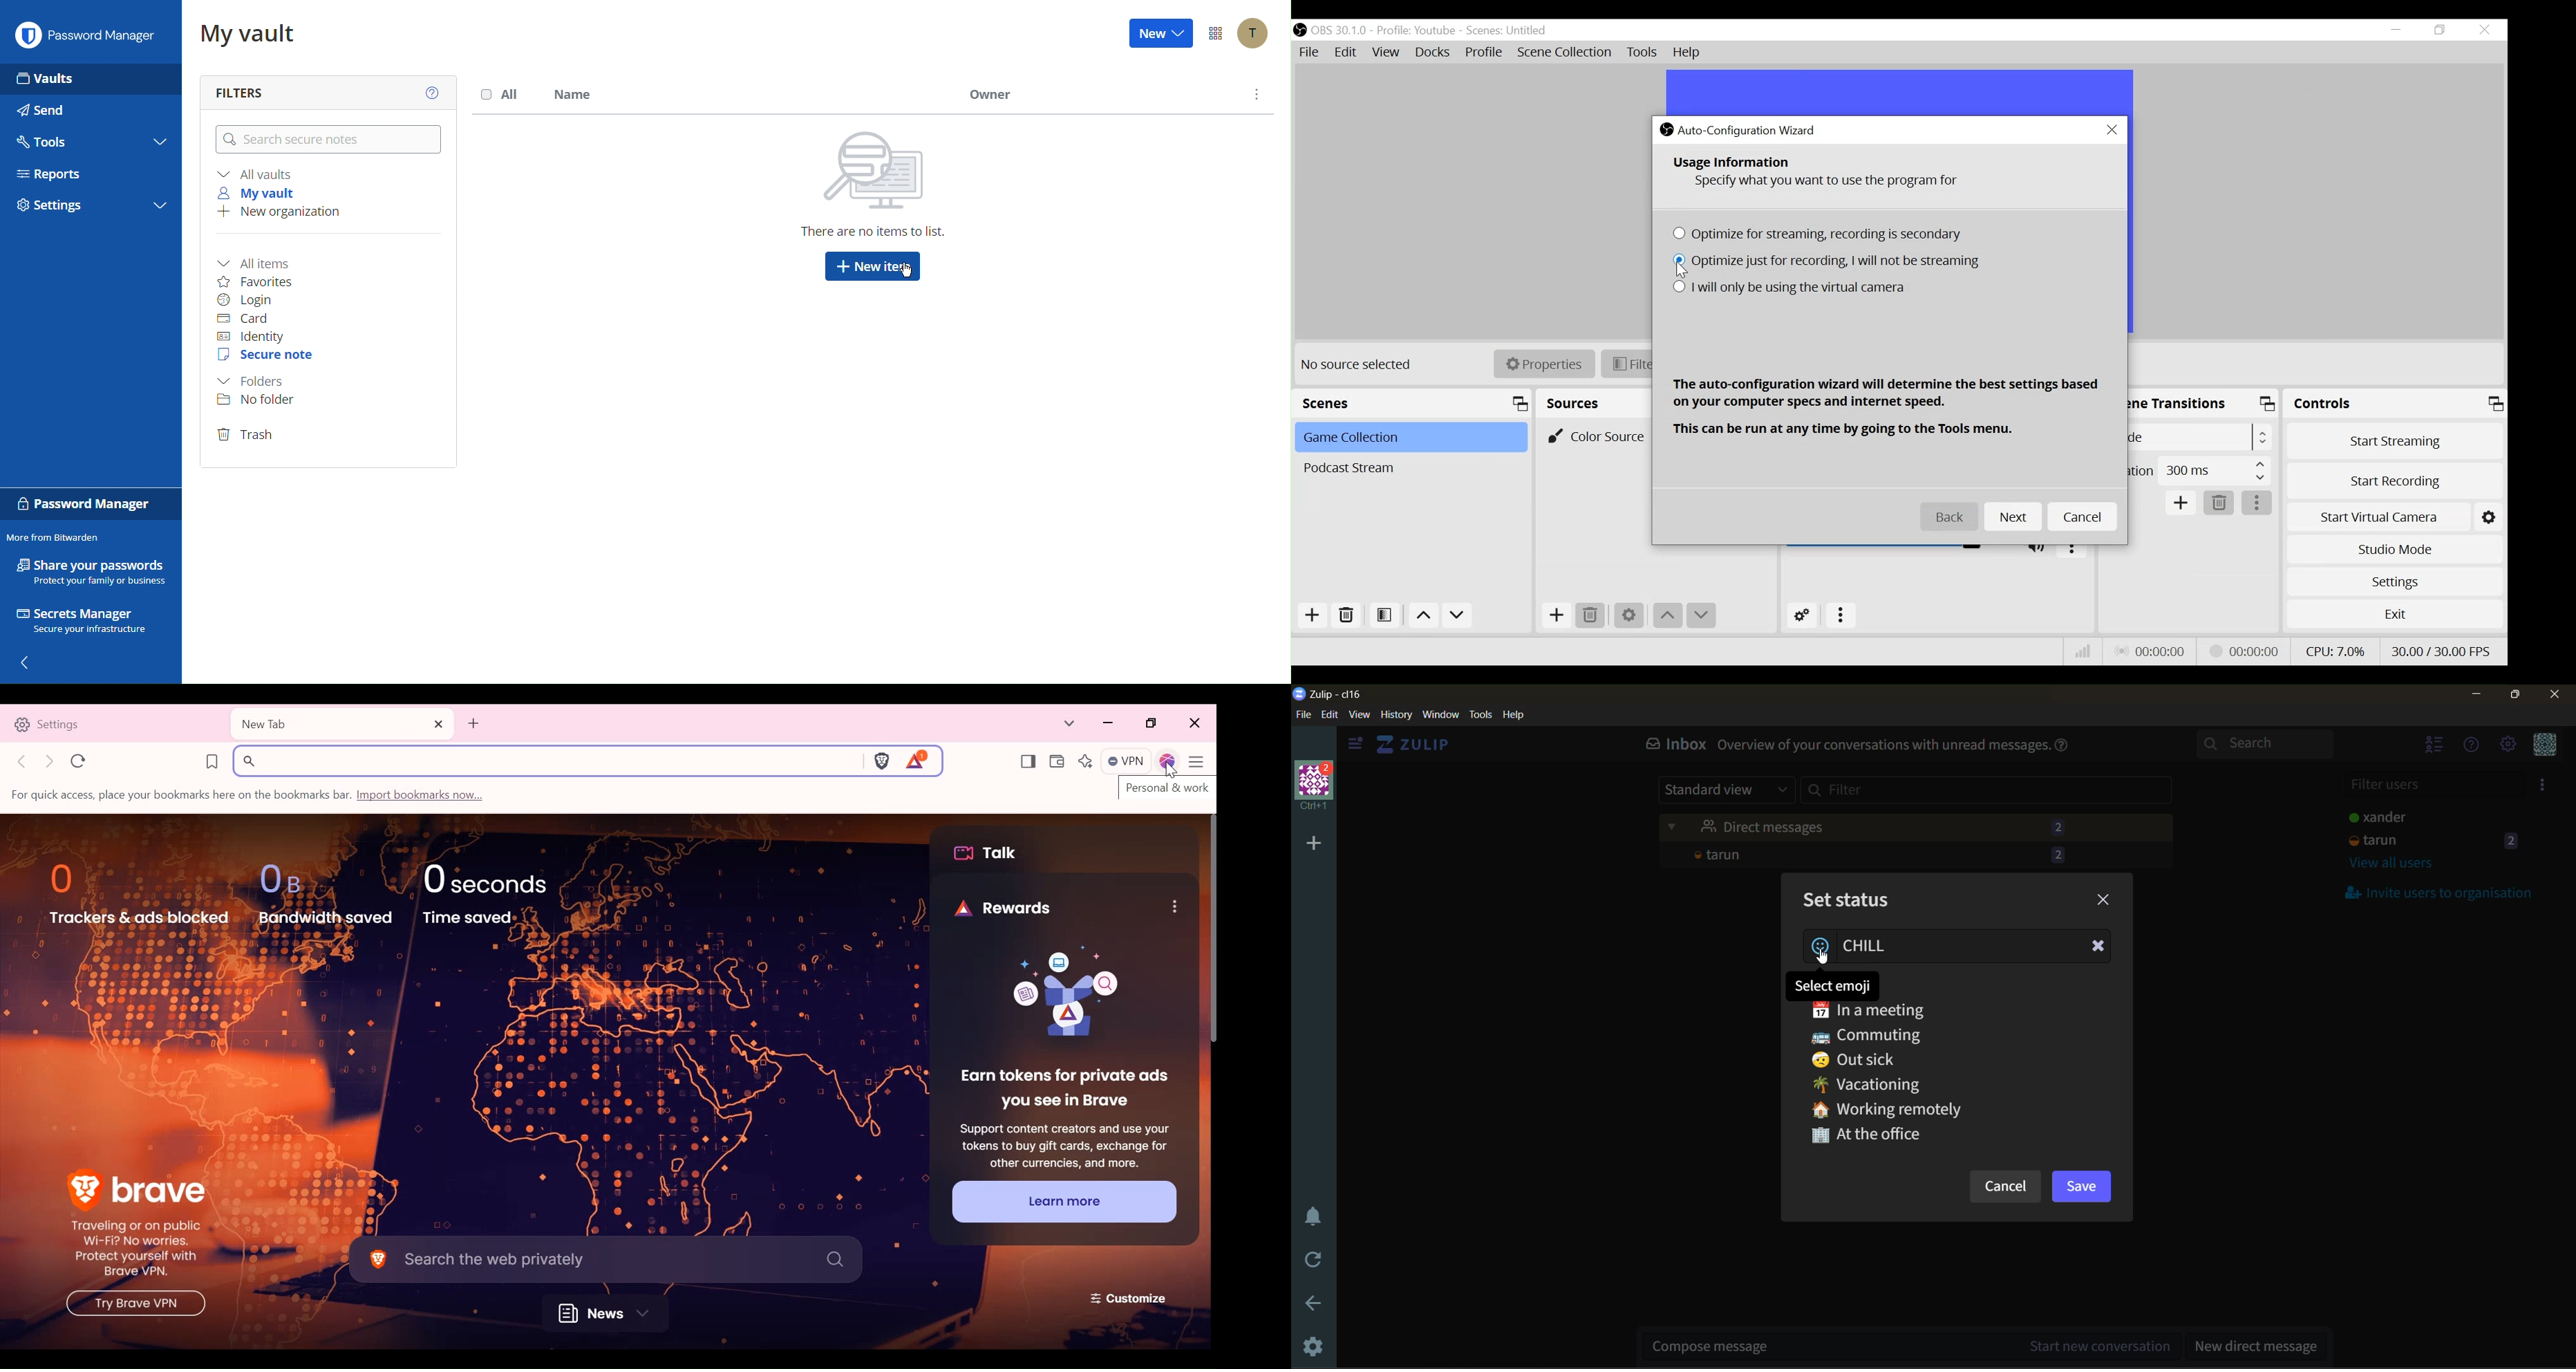 This screenshot has height=1372, width=2576. I want to click on Profiles, so click(1168, 762).